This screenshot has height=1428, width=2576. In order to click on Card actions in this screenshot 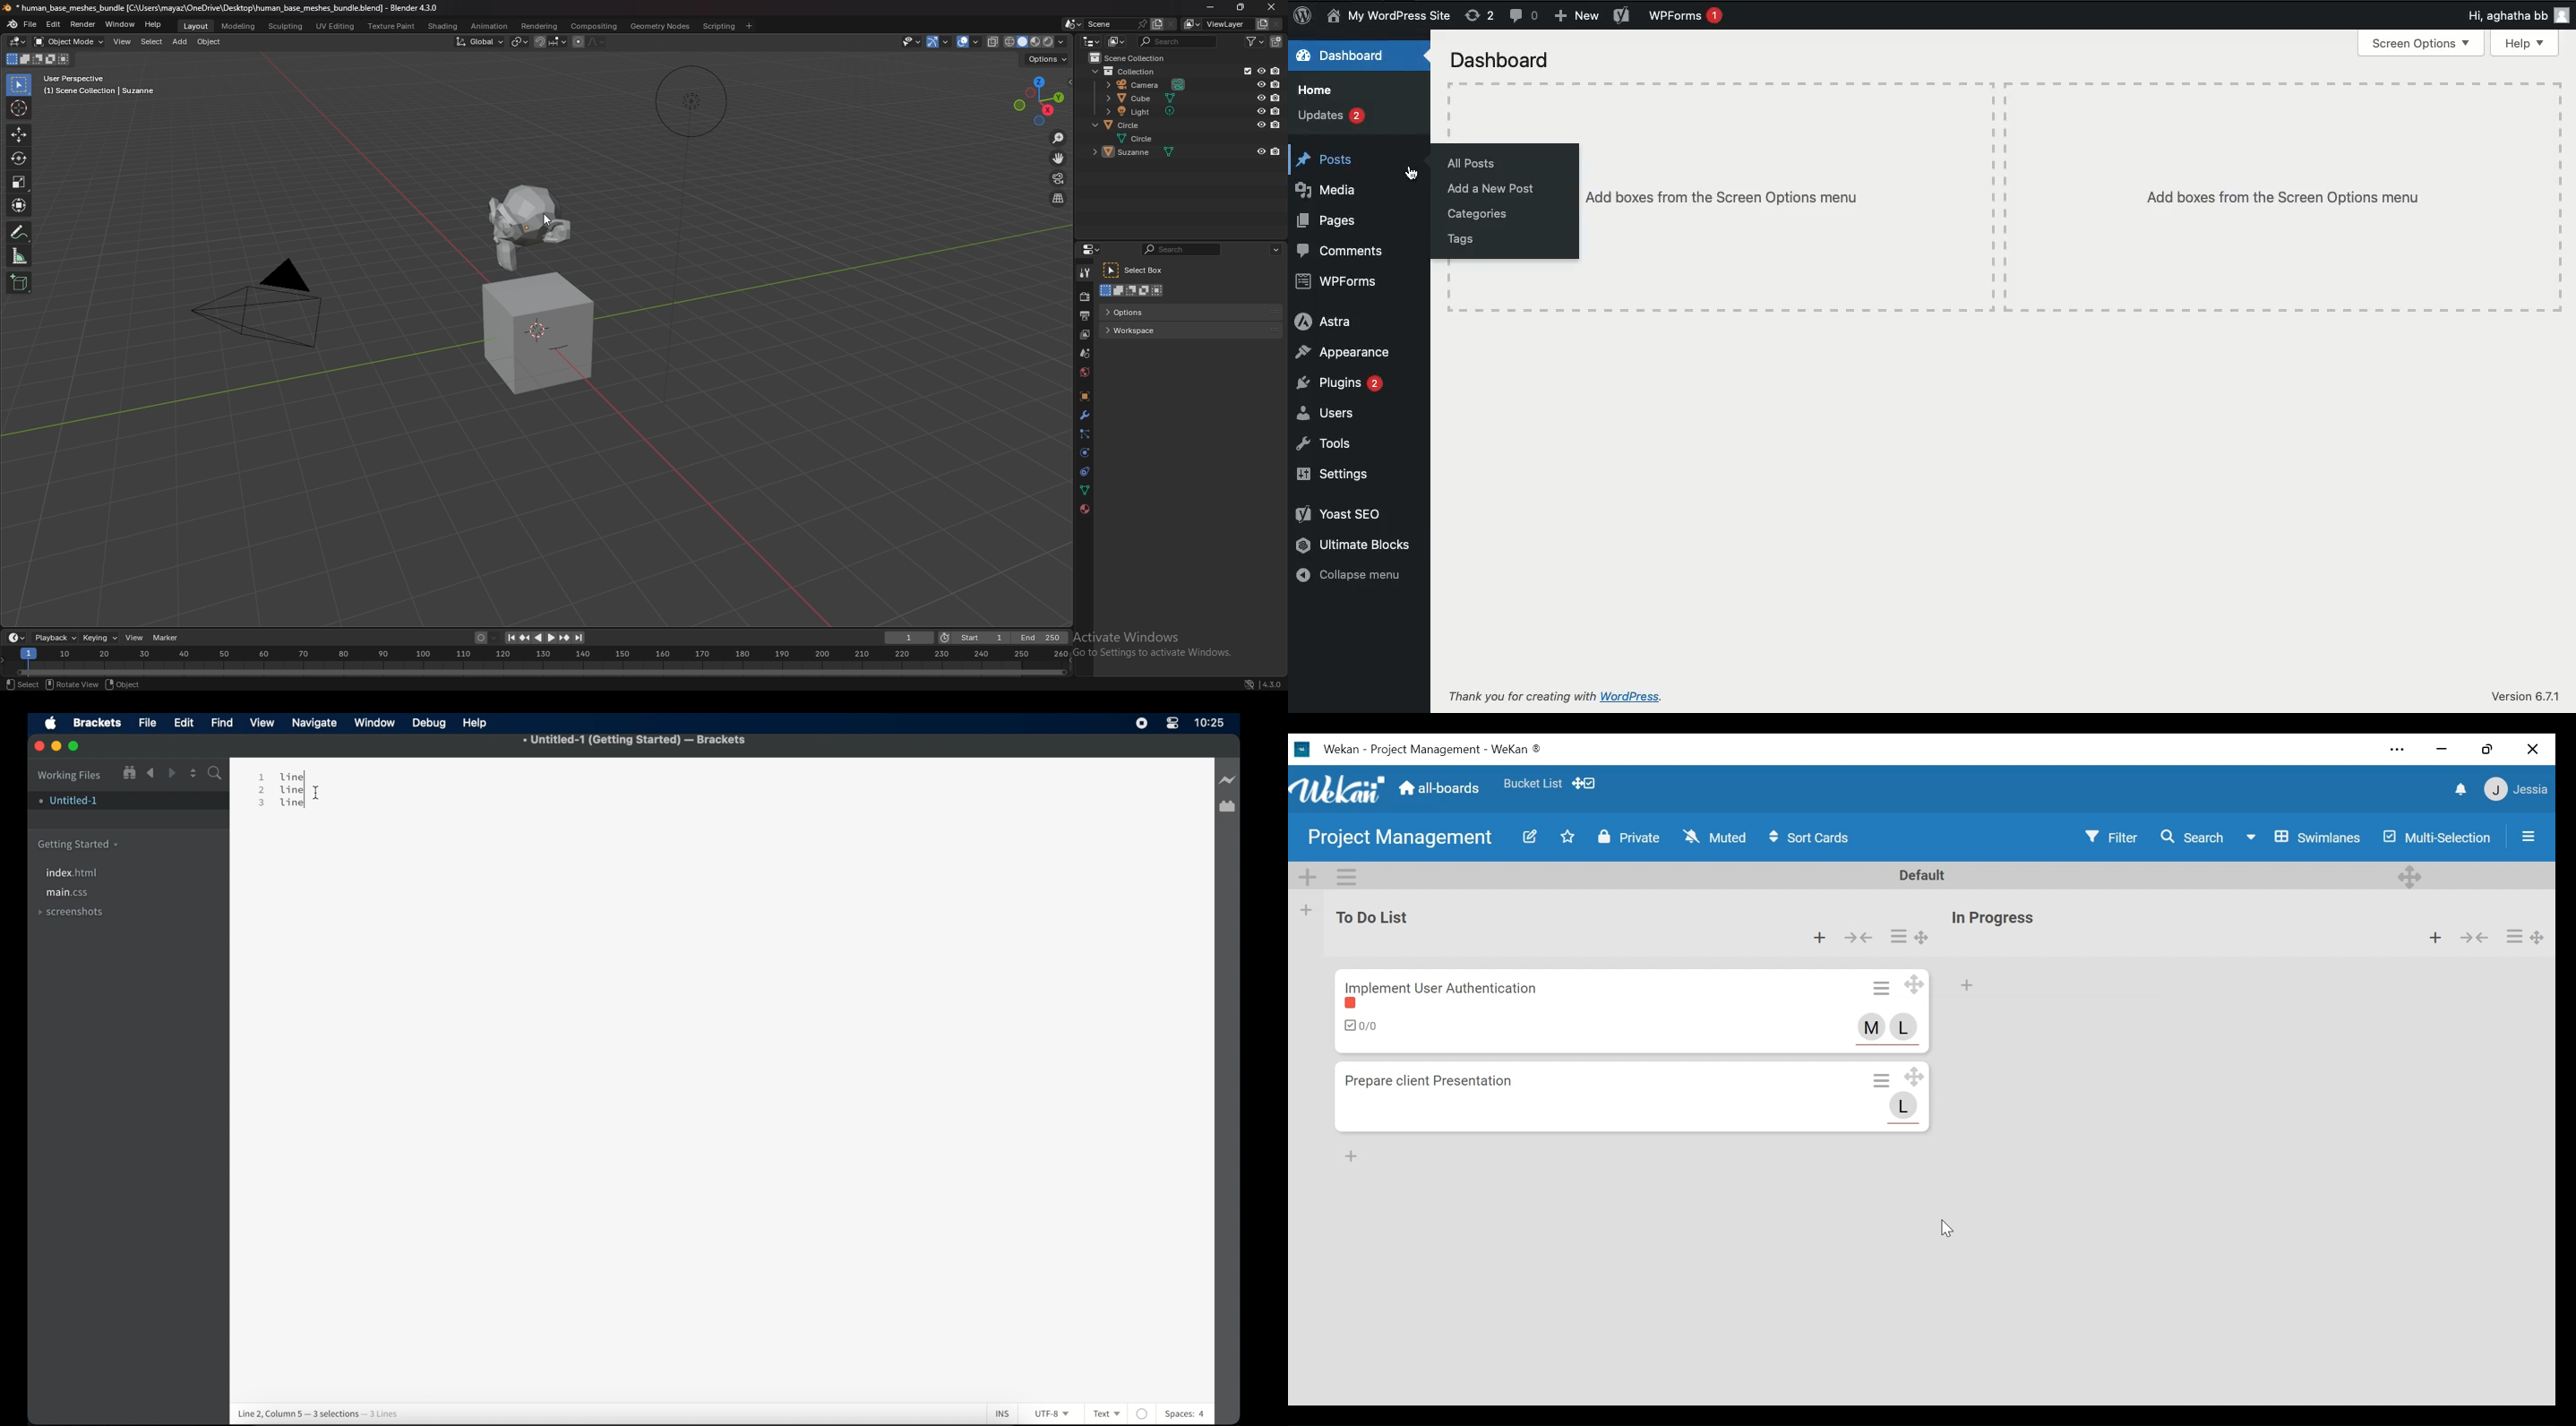, I will do `click(1881, 1080)`.